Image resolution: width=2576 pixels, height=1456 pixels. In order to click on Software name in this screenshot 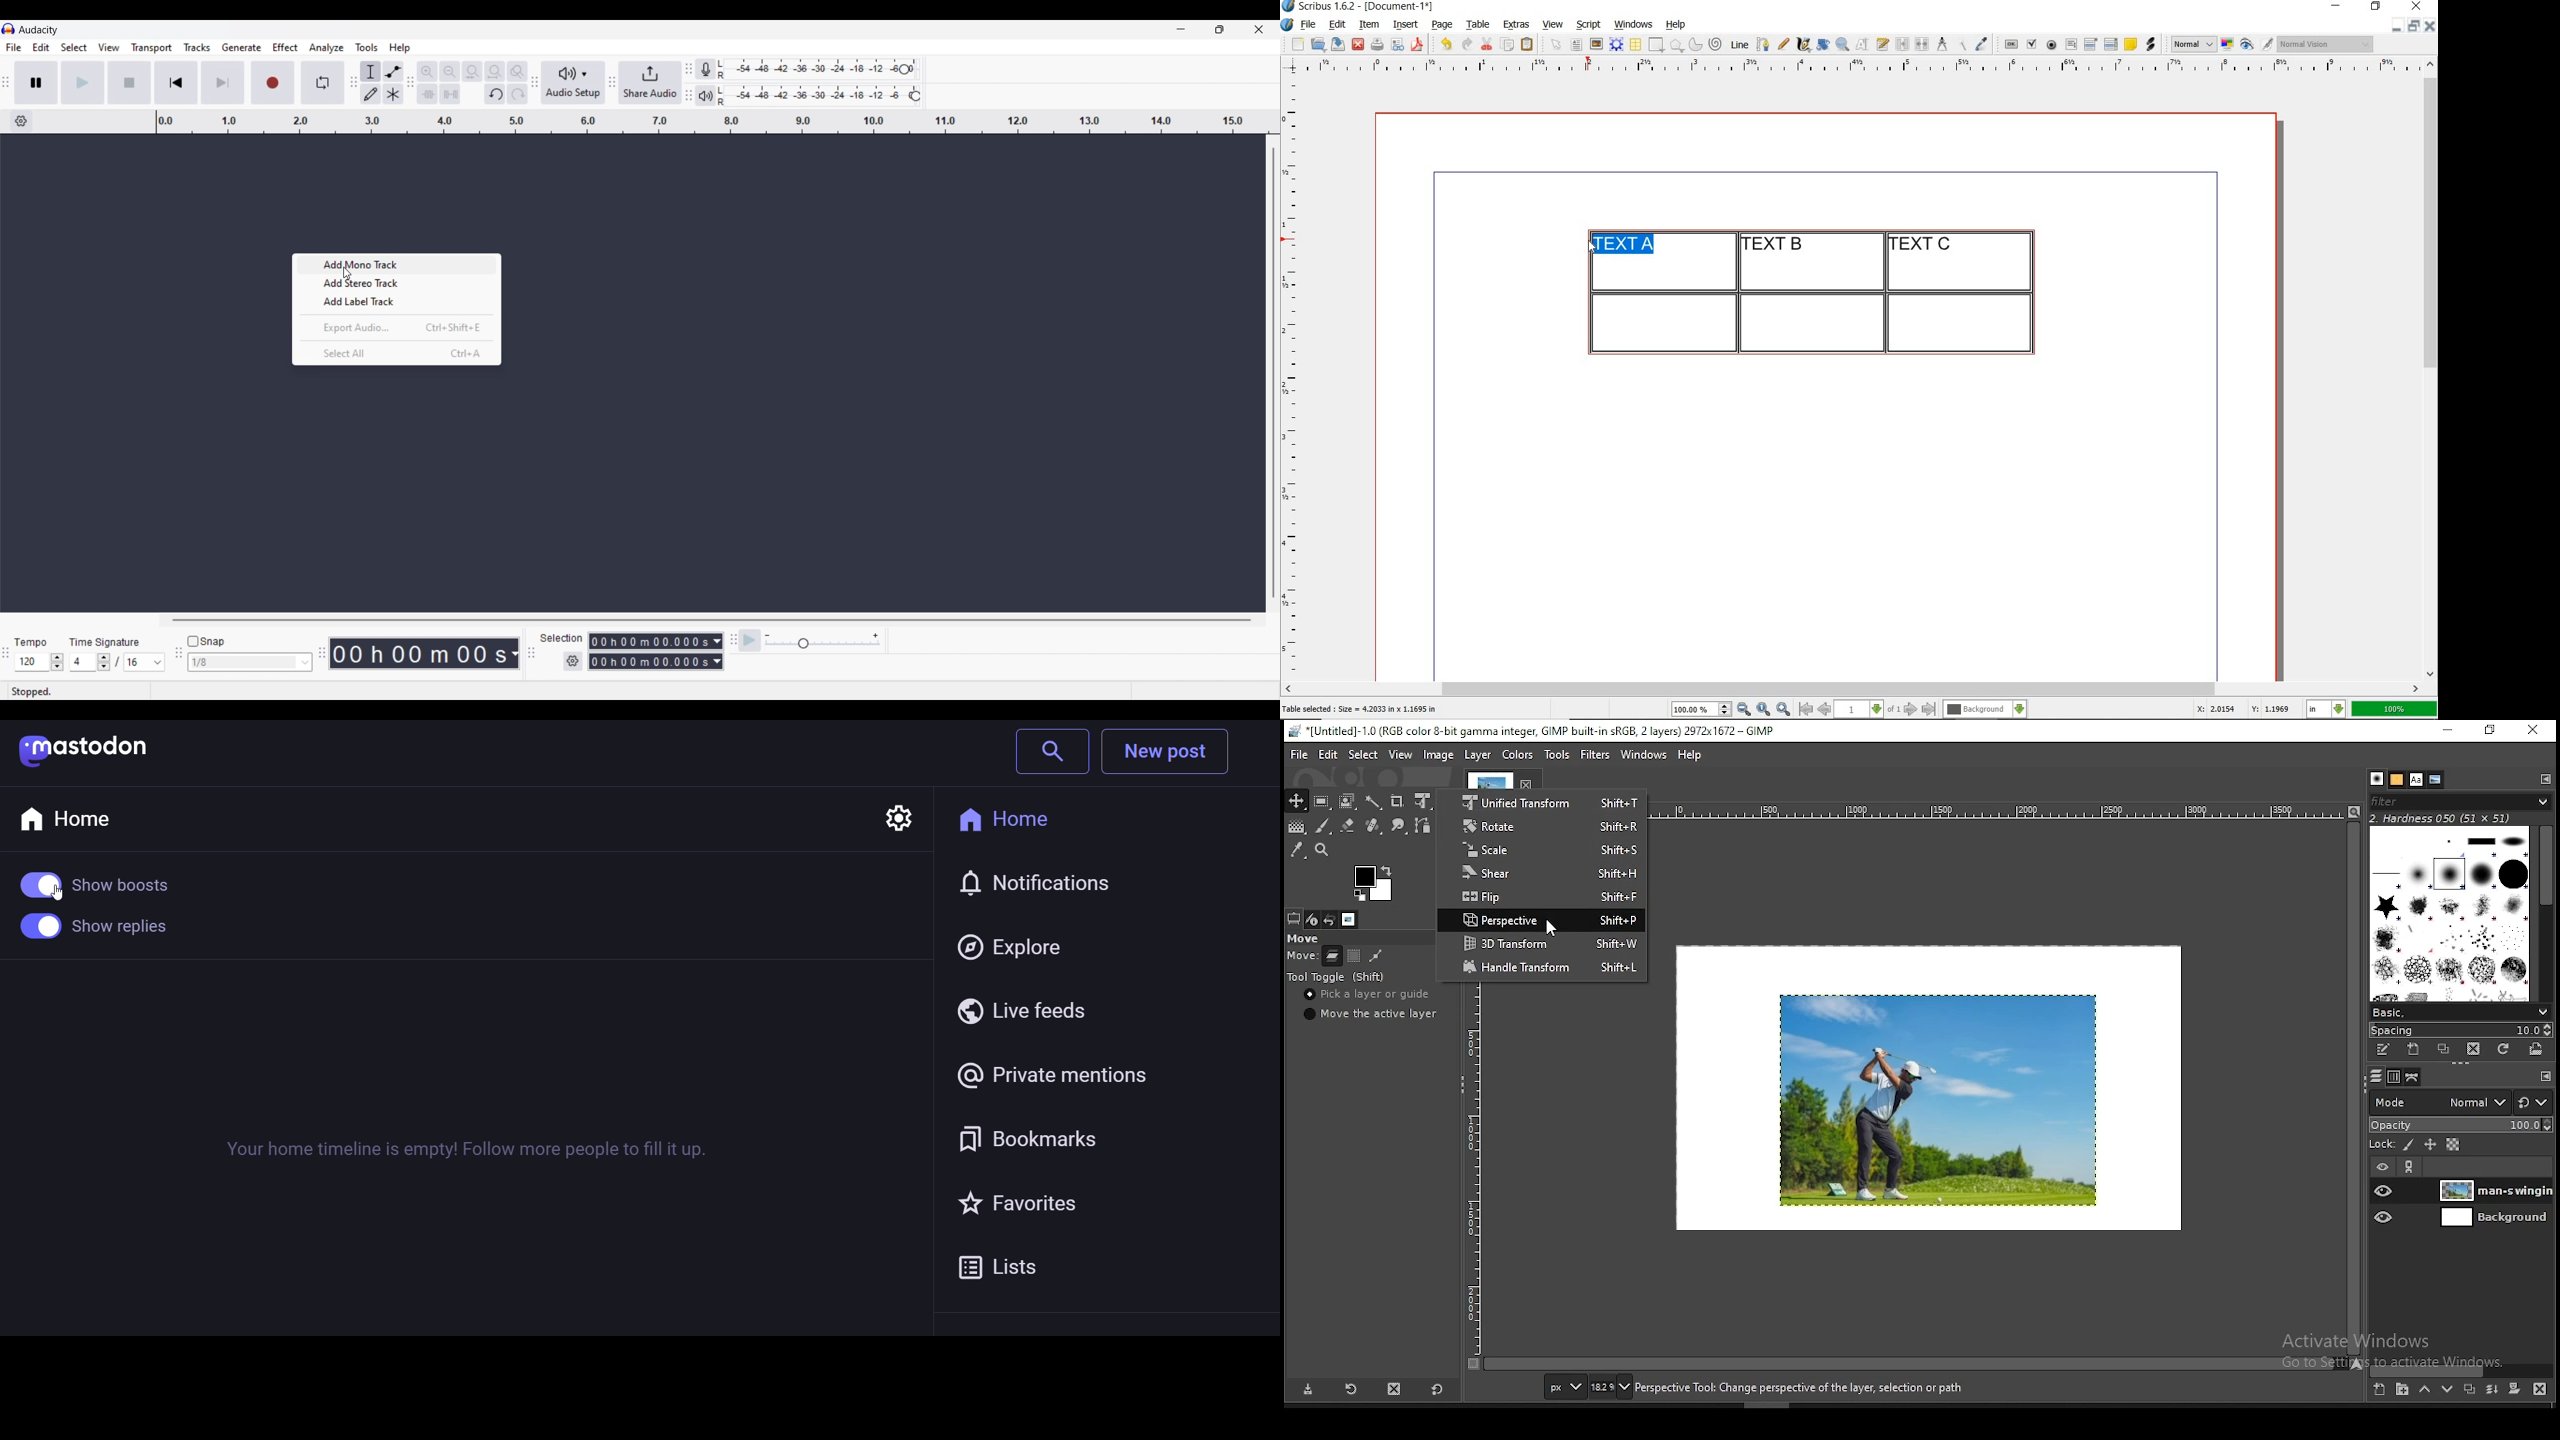, I will do `click(39, 29)`.